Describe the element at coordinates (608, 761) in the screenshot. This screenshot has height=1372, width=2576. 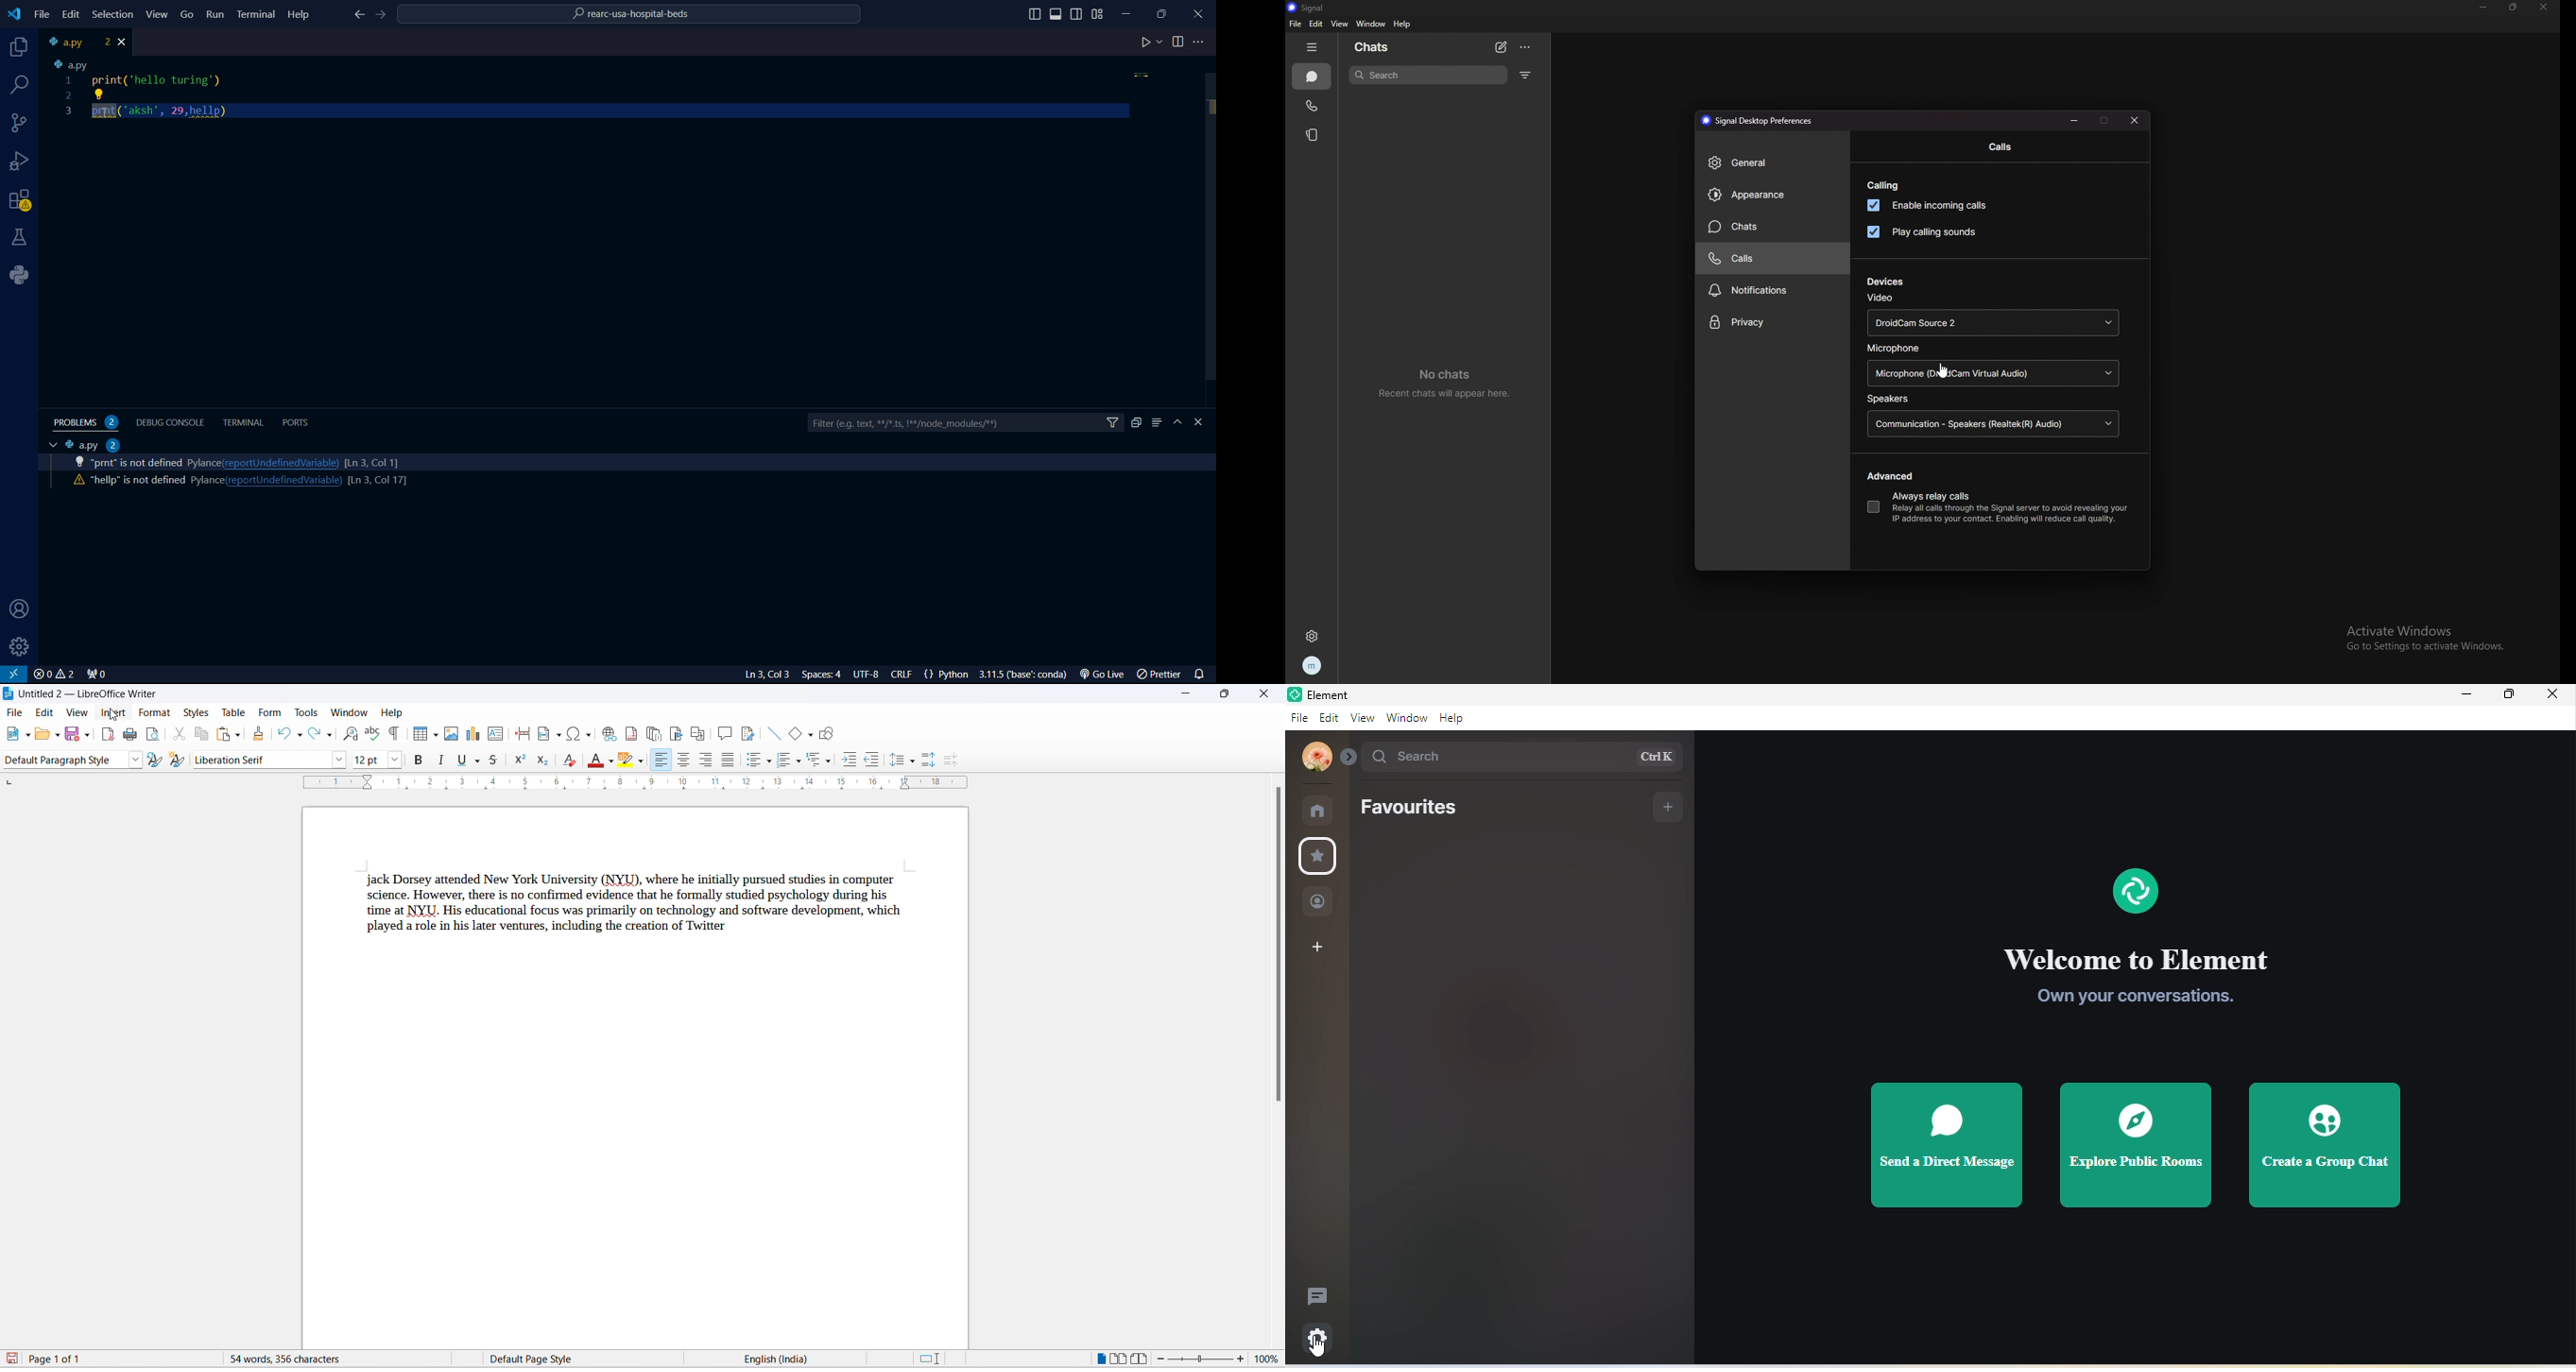
I see `font color options` at that location.